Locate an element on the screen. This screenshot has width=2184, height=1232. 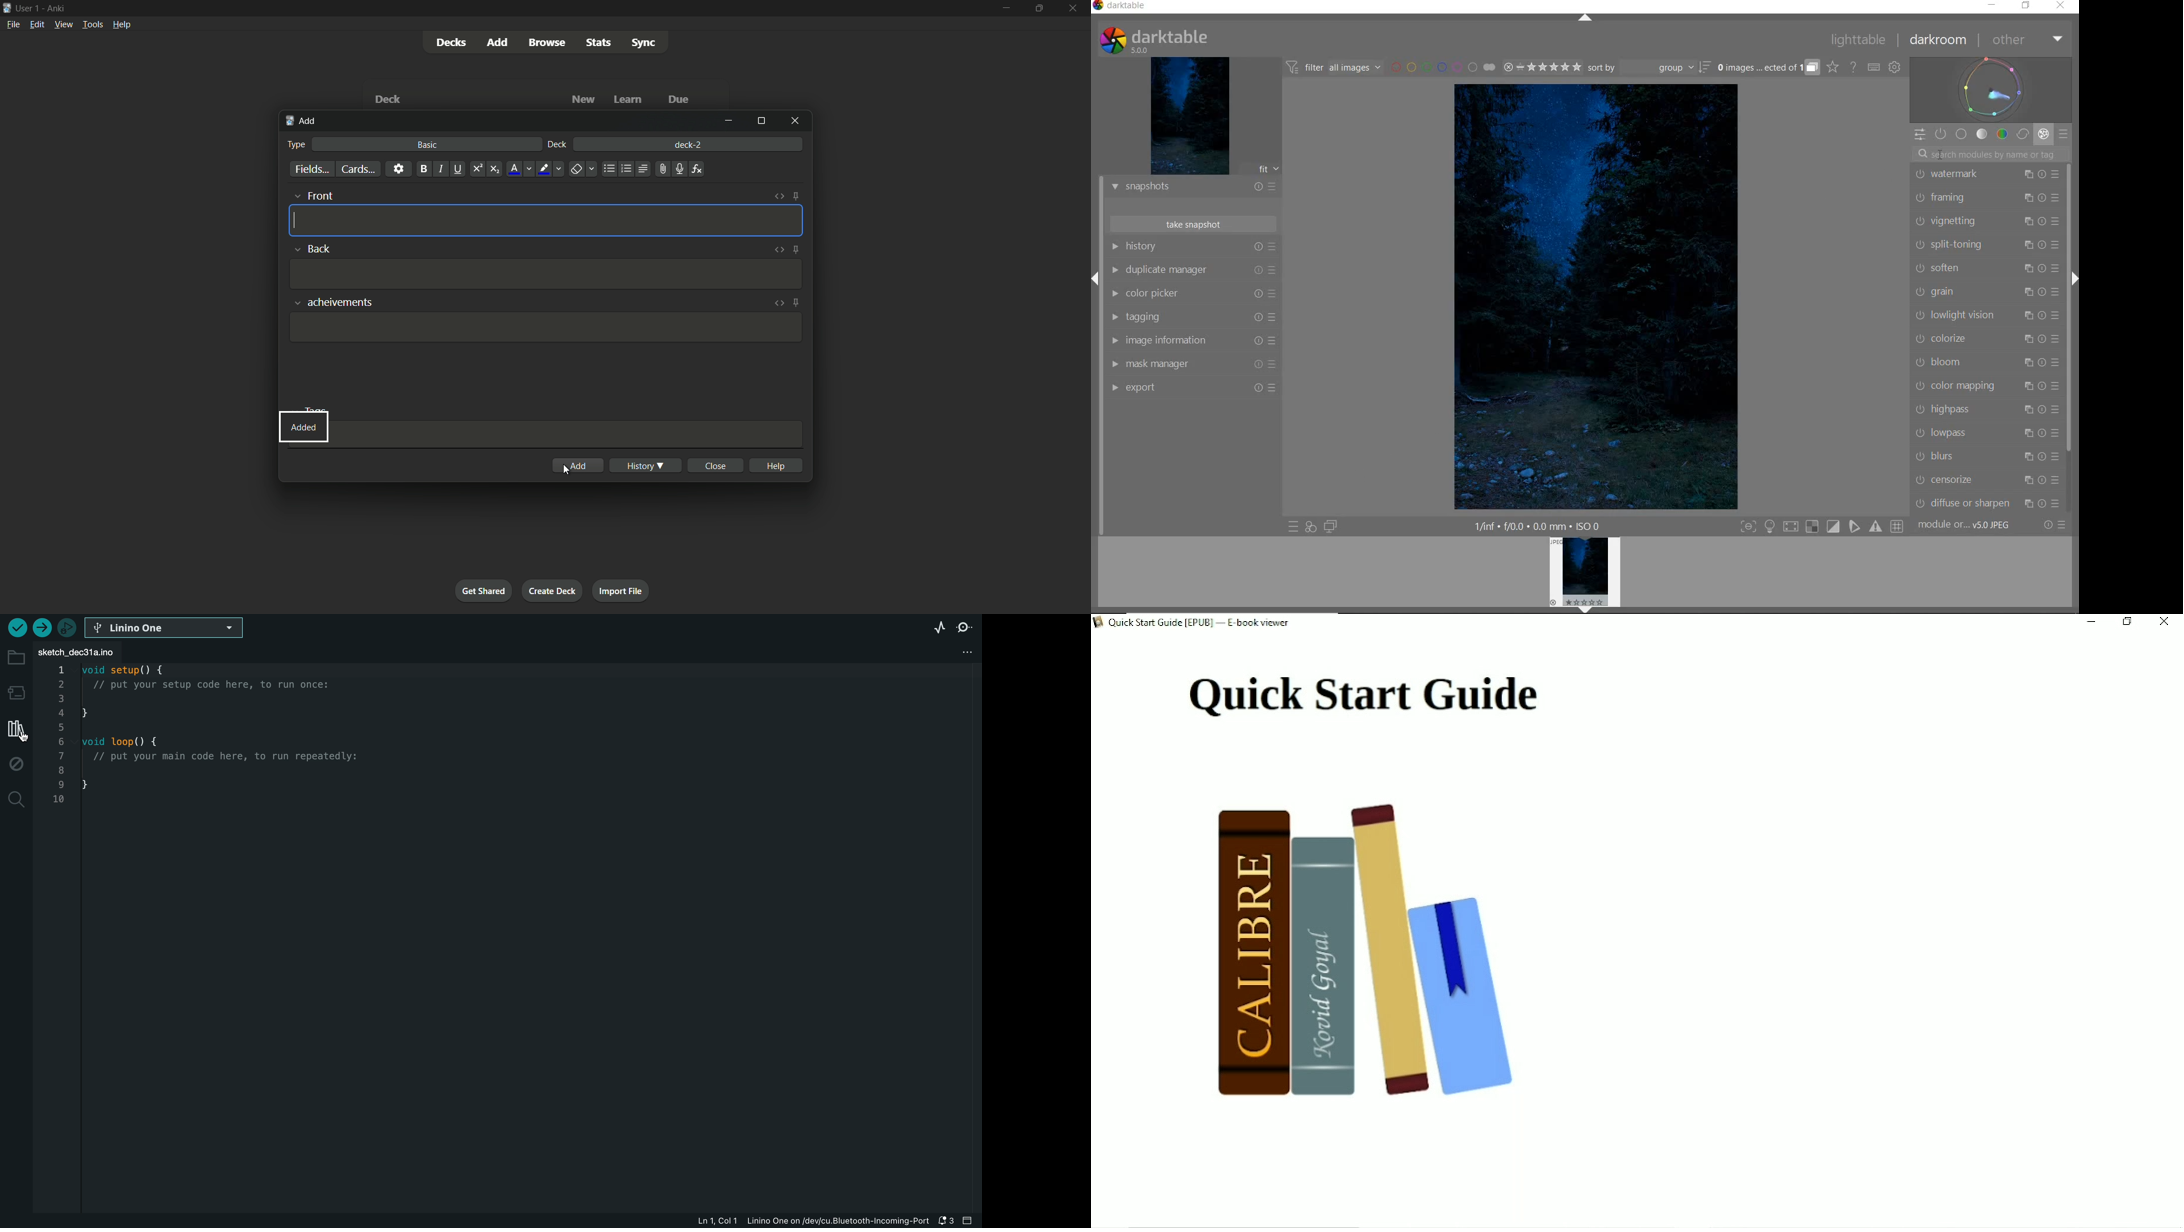
equations is located at coordinates (698, 169).